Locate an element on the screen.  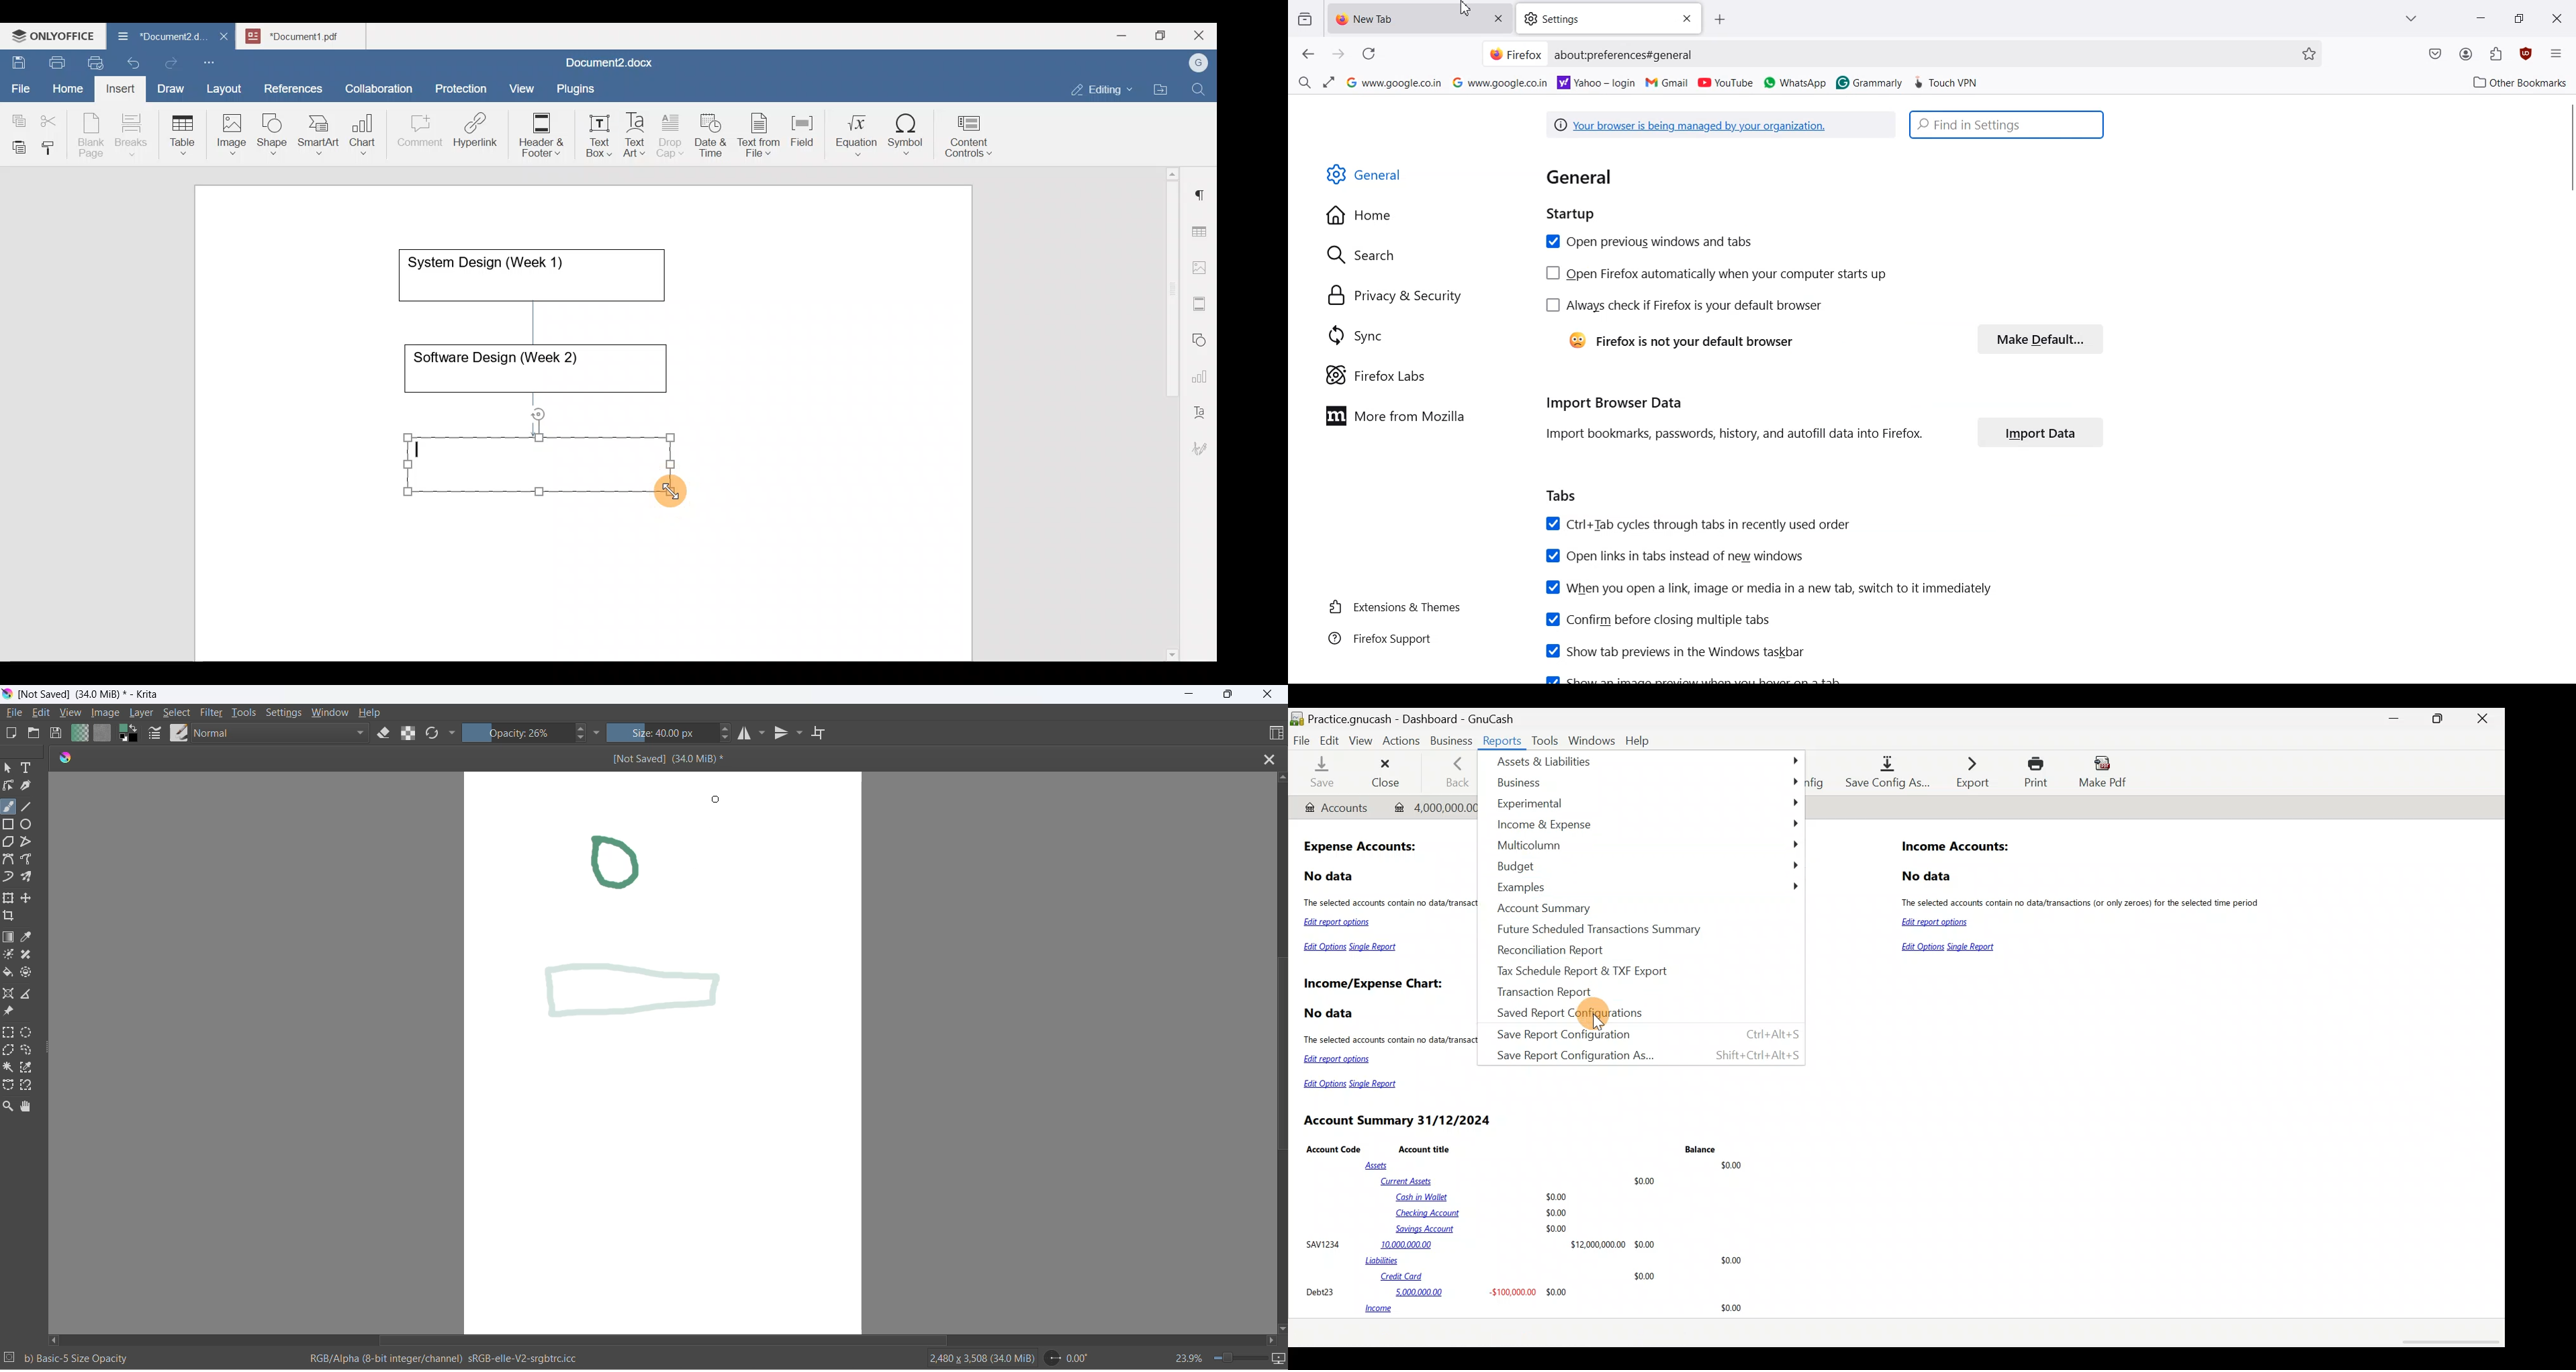
Find is located at coordinates (1304, 81).